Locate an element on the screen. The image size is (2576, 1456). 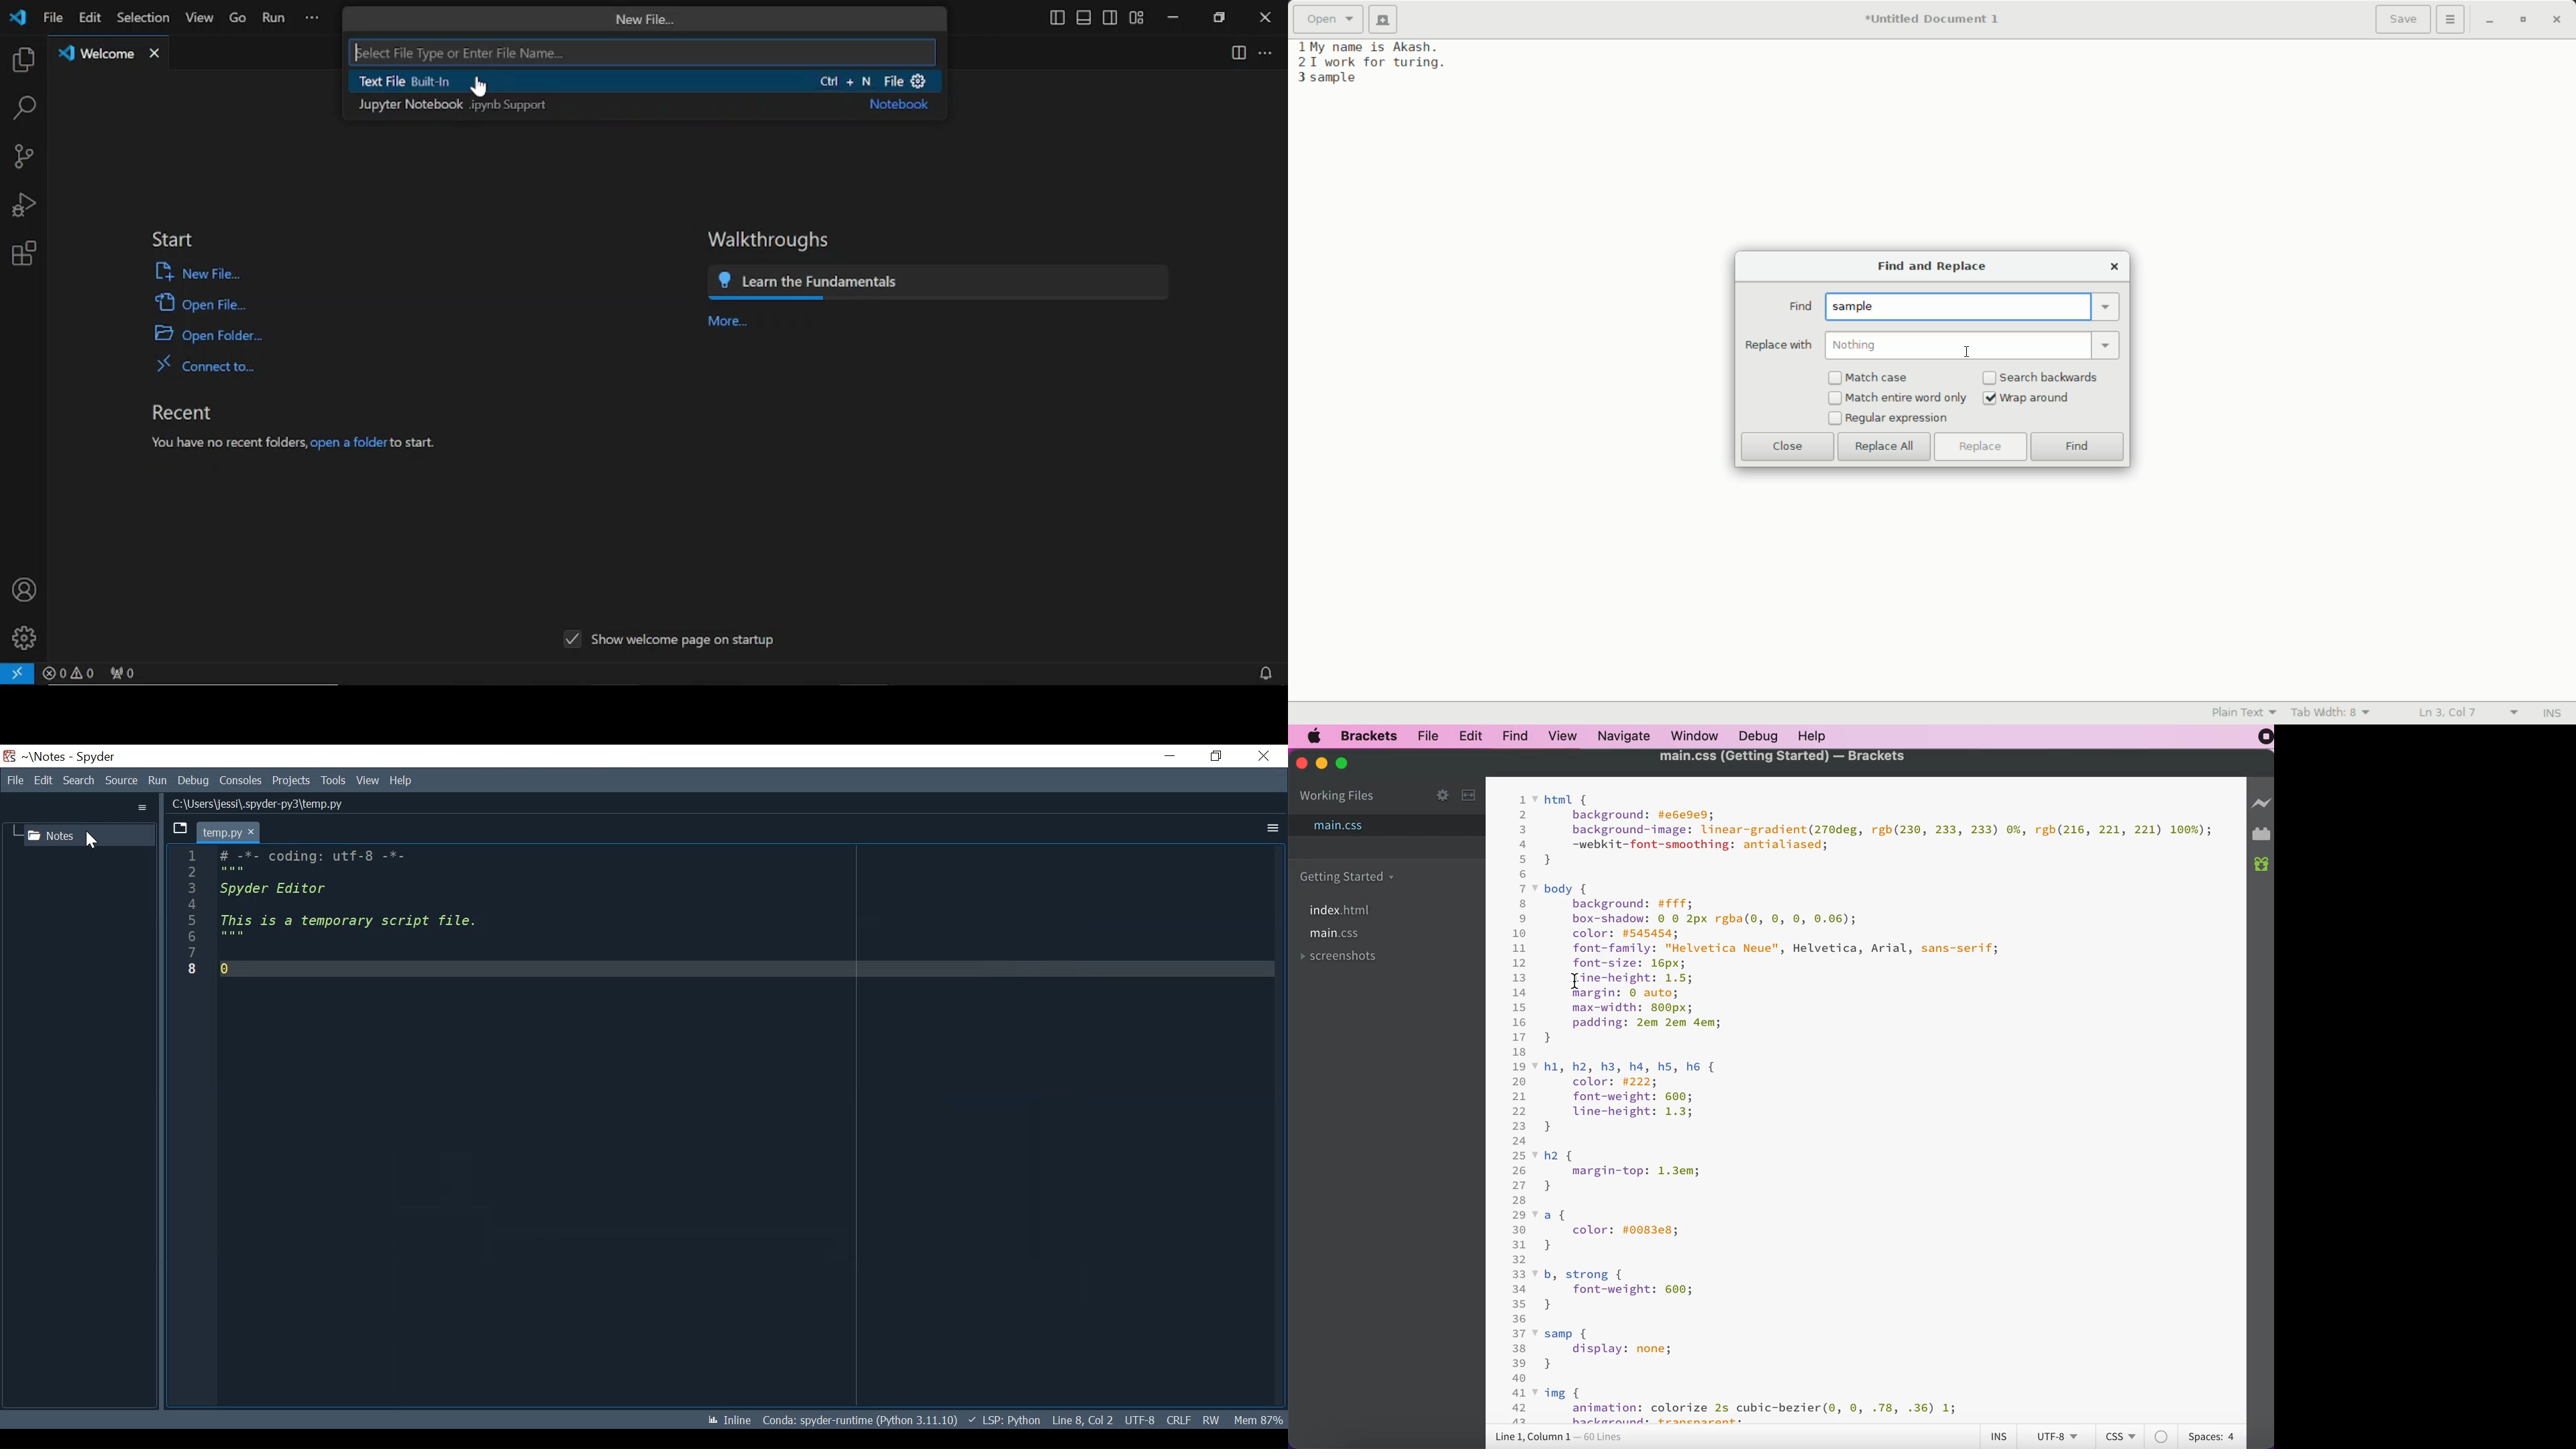
Spyder Desktop Icon is located at coordinates (9, 755).